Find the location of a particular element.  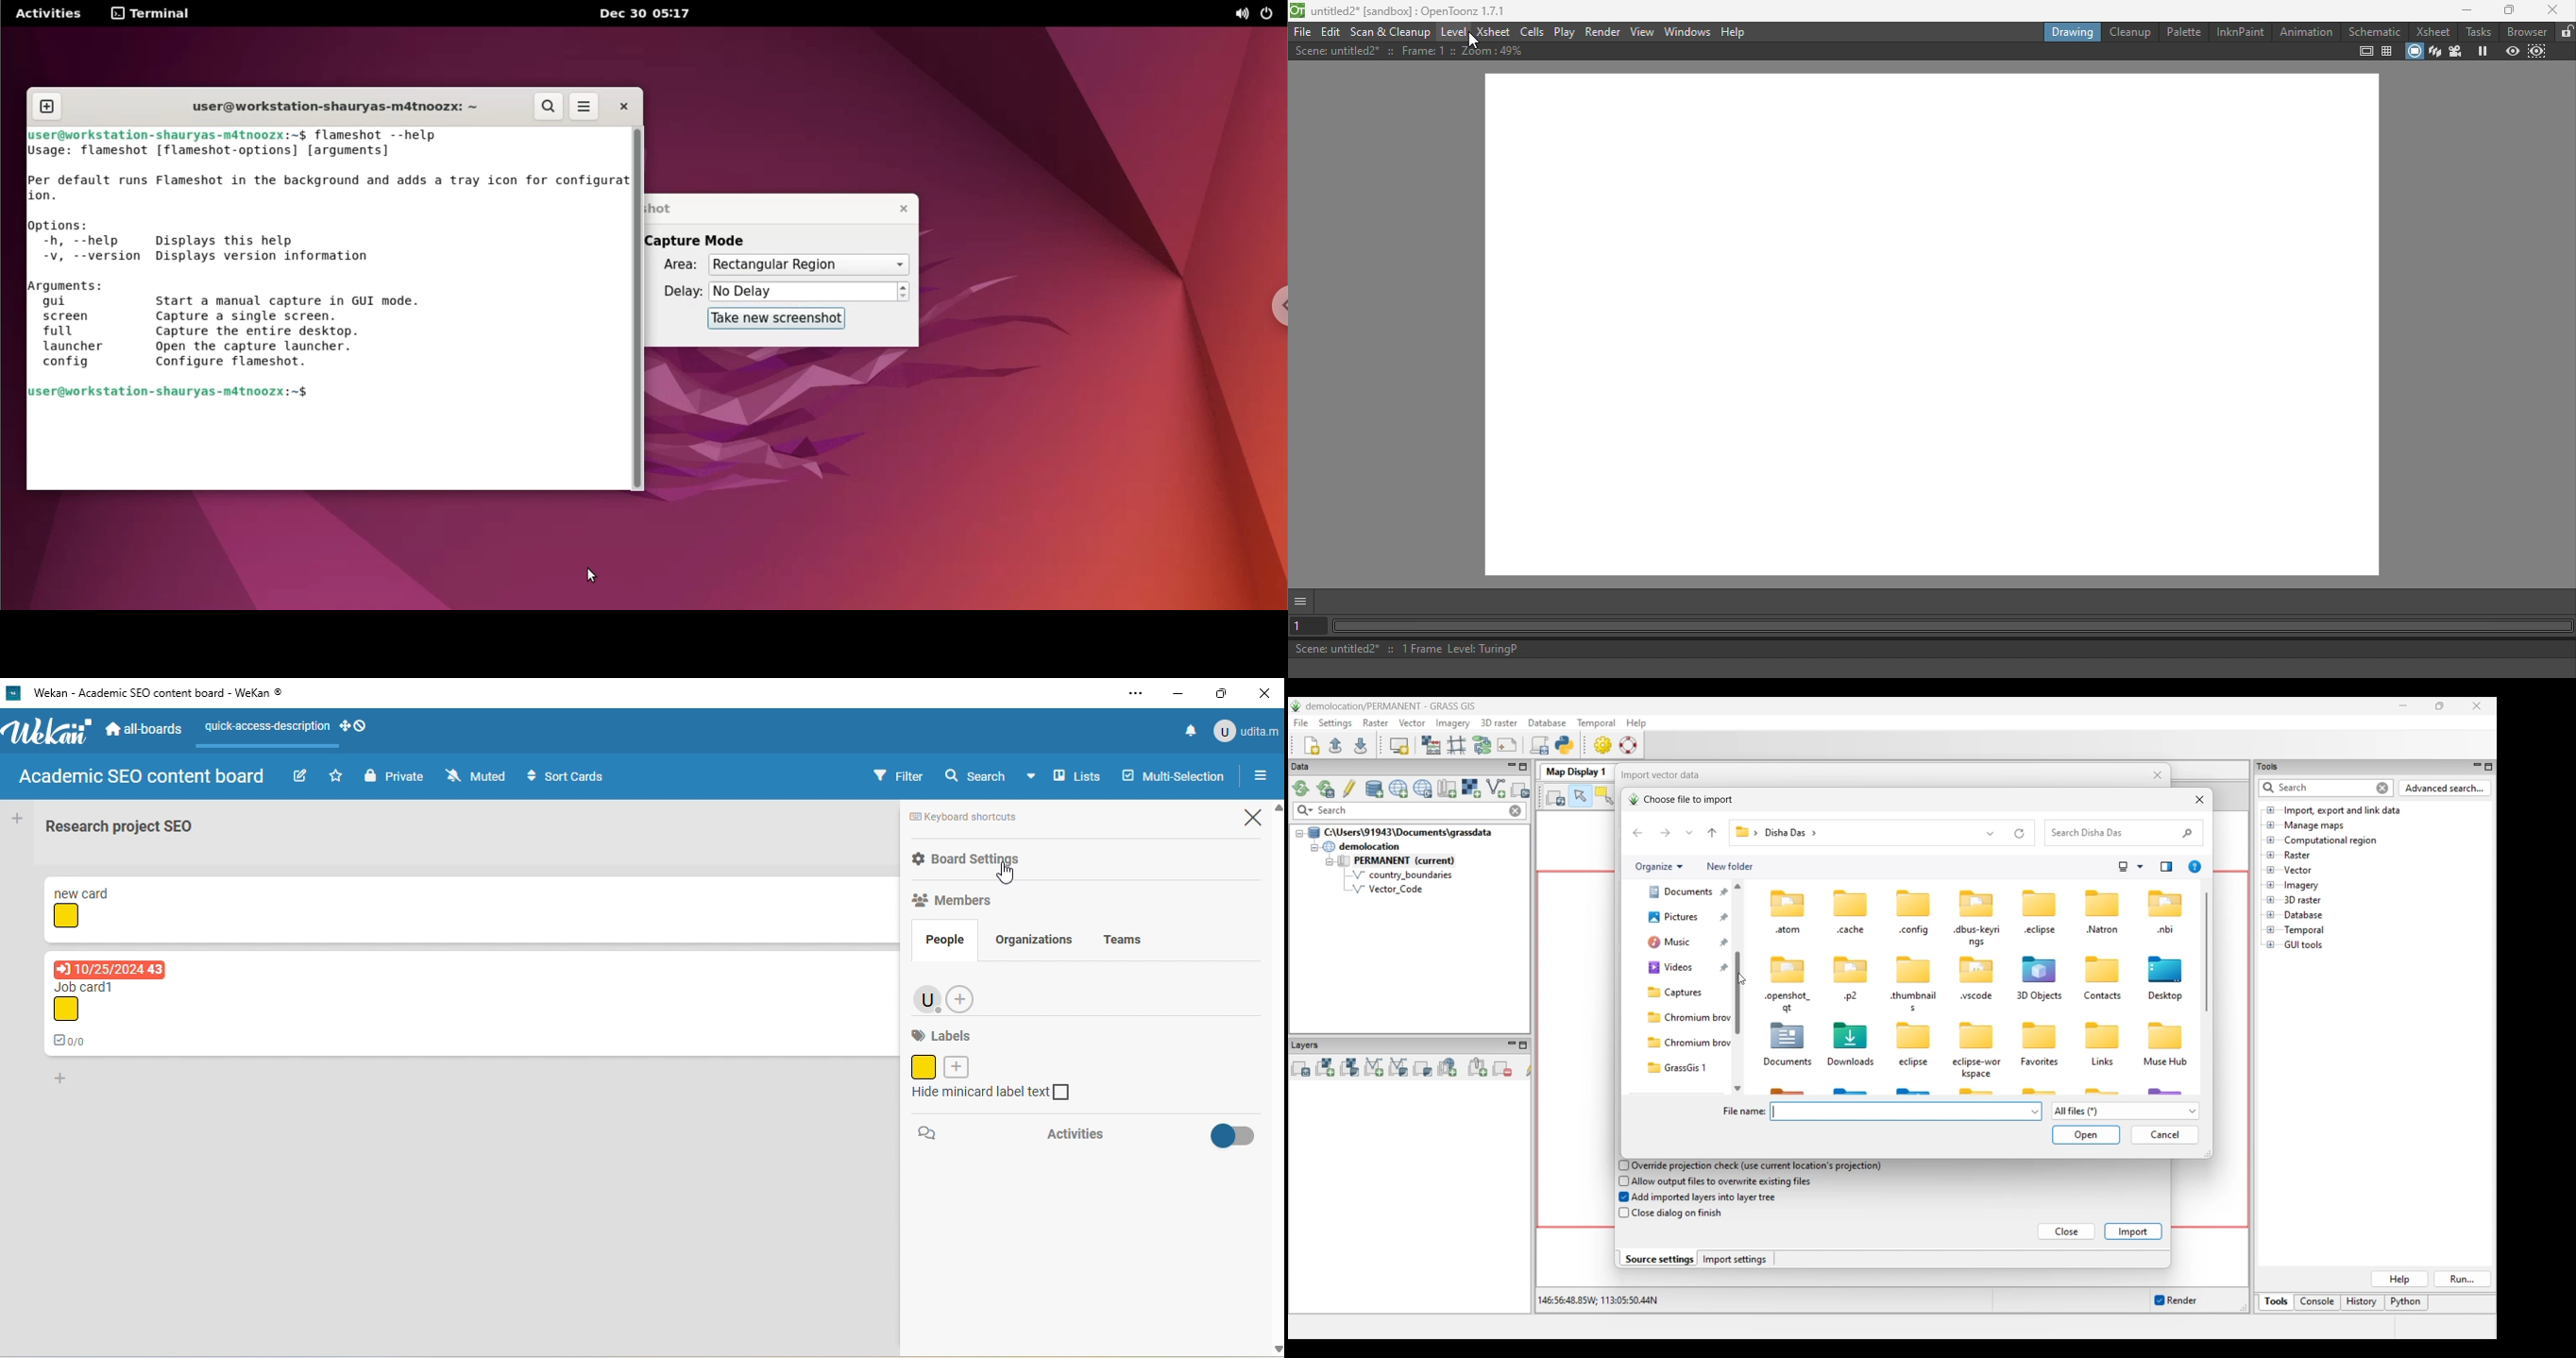

Database menu is located at coordinates (1547, 723).